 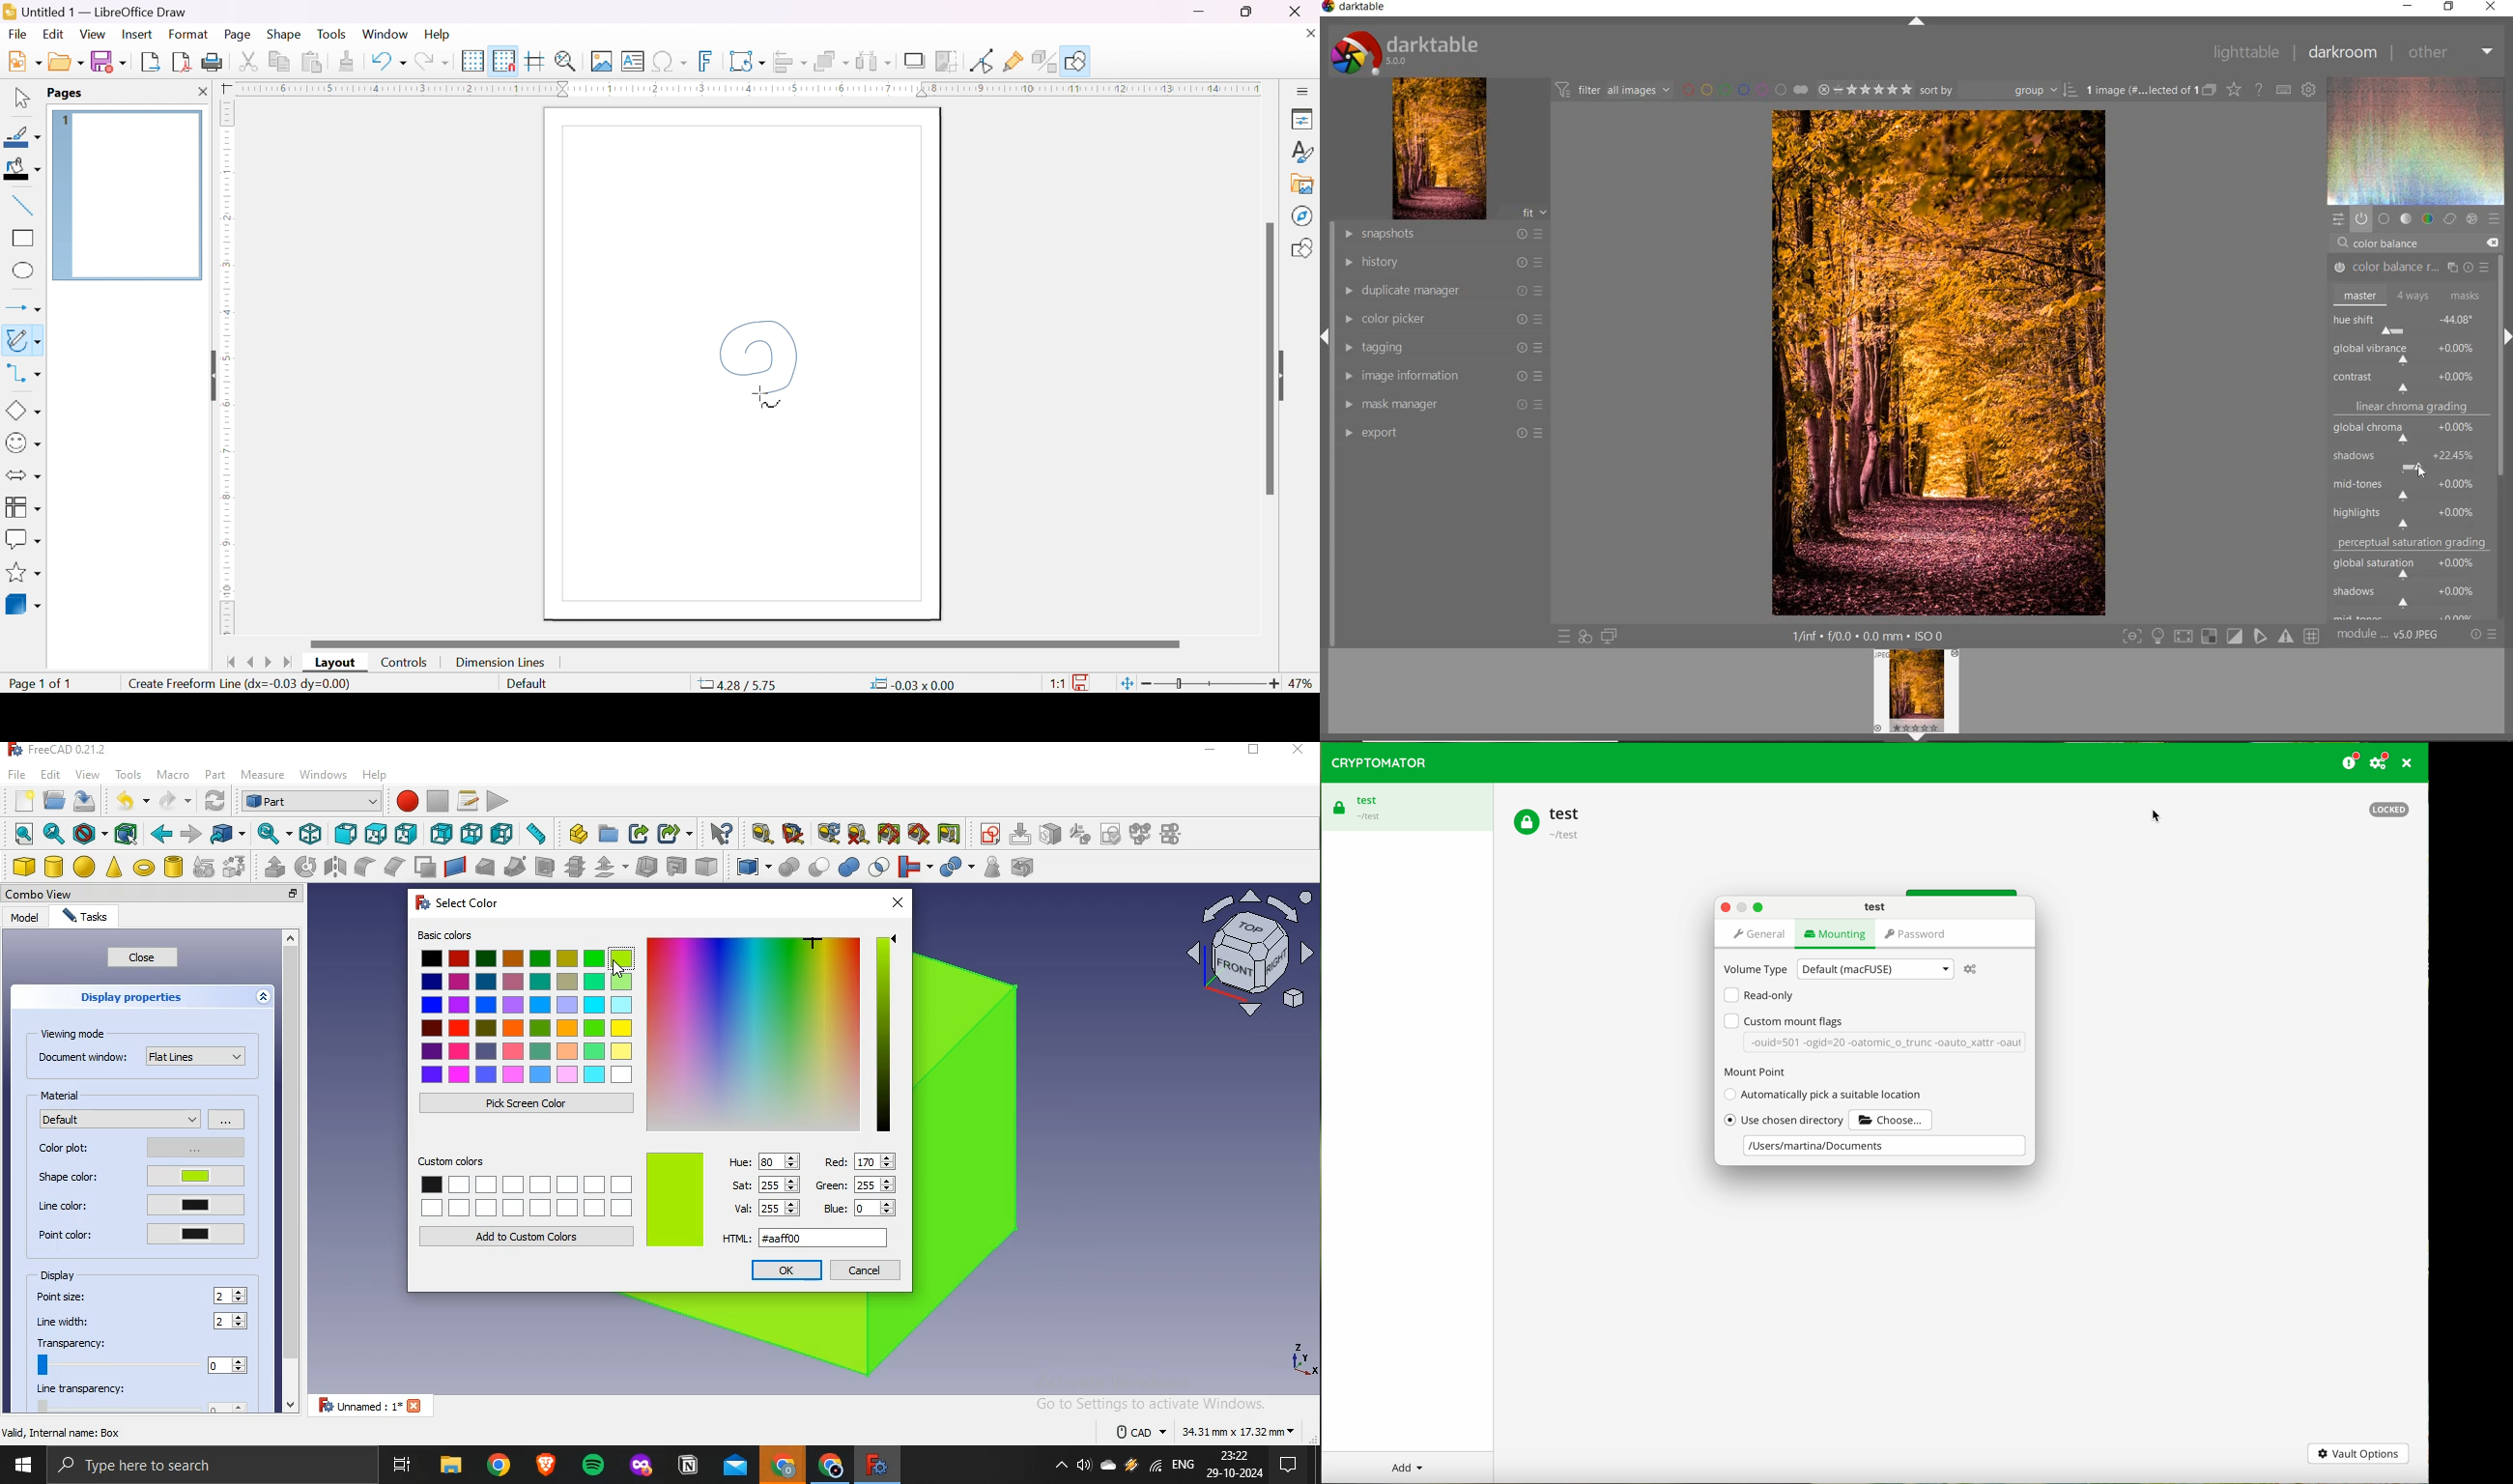 I want to click on wave form, so click(x=2416, y=141).